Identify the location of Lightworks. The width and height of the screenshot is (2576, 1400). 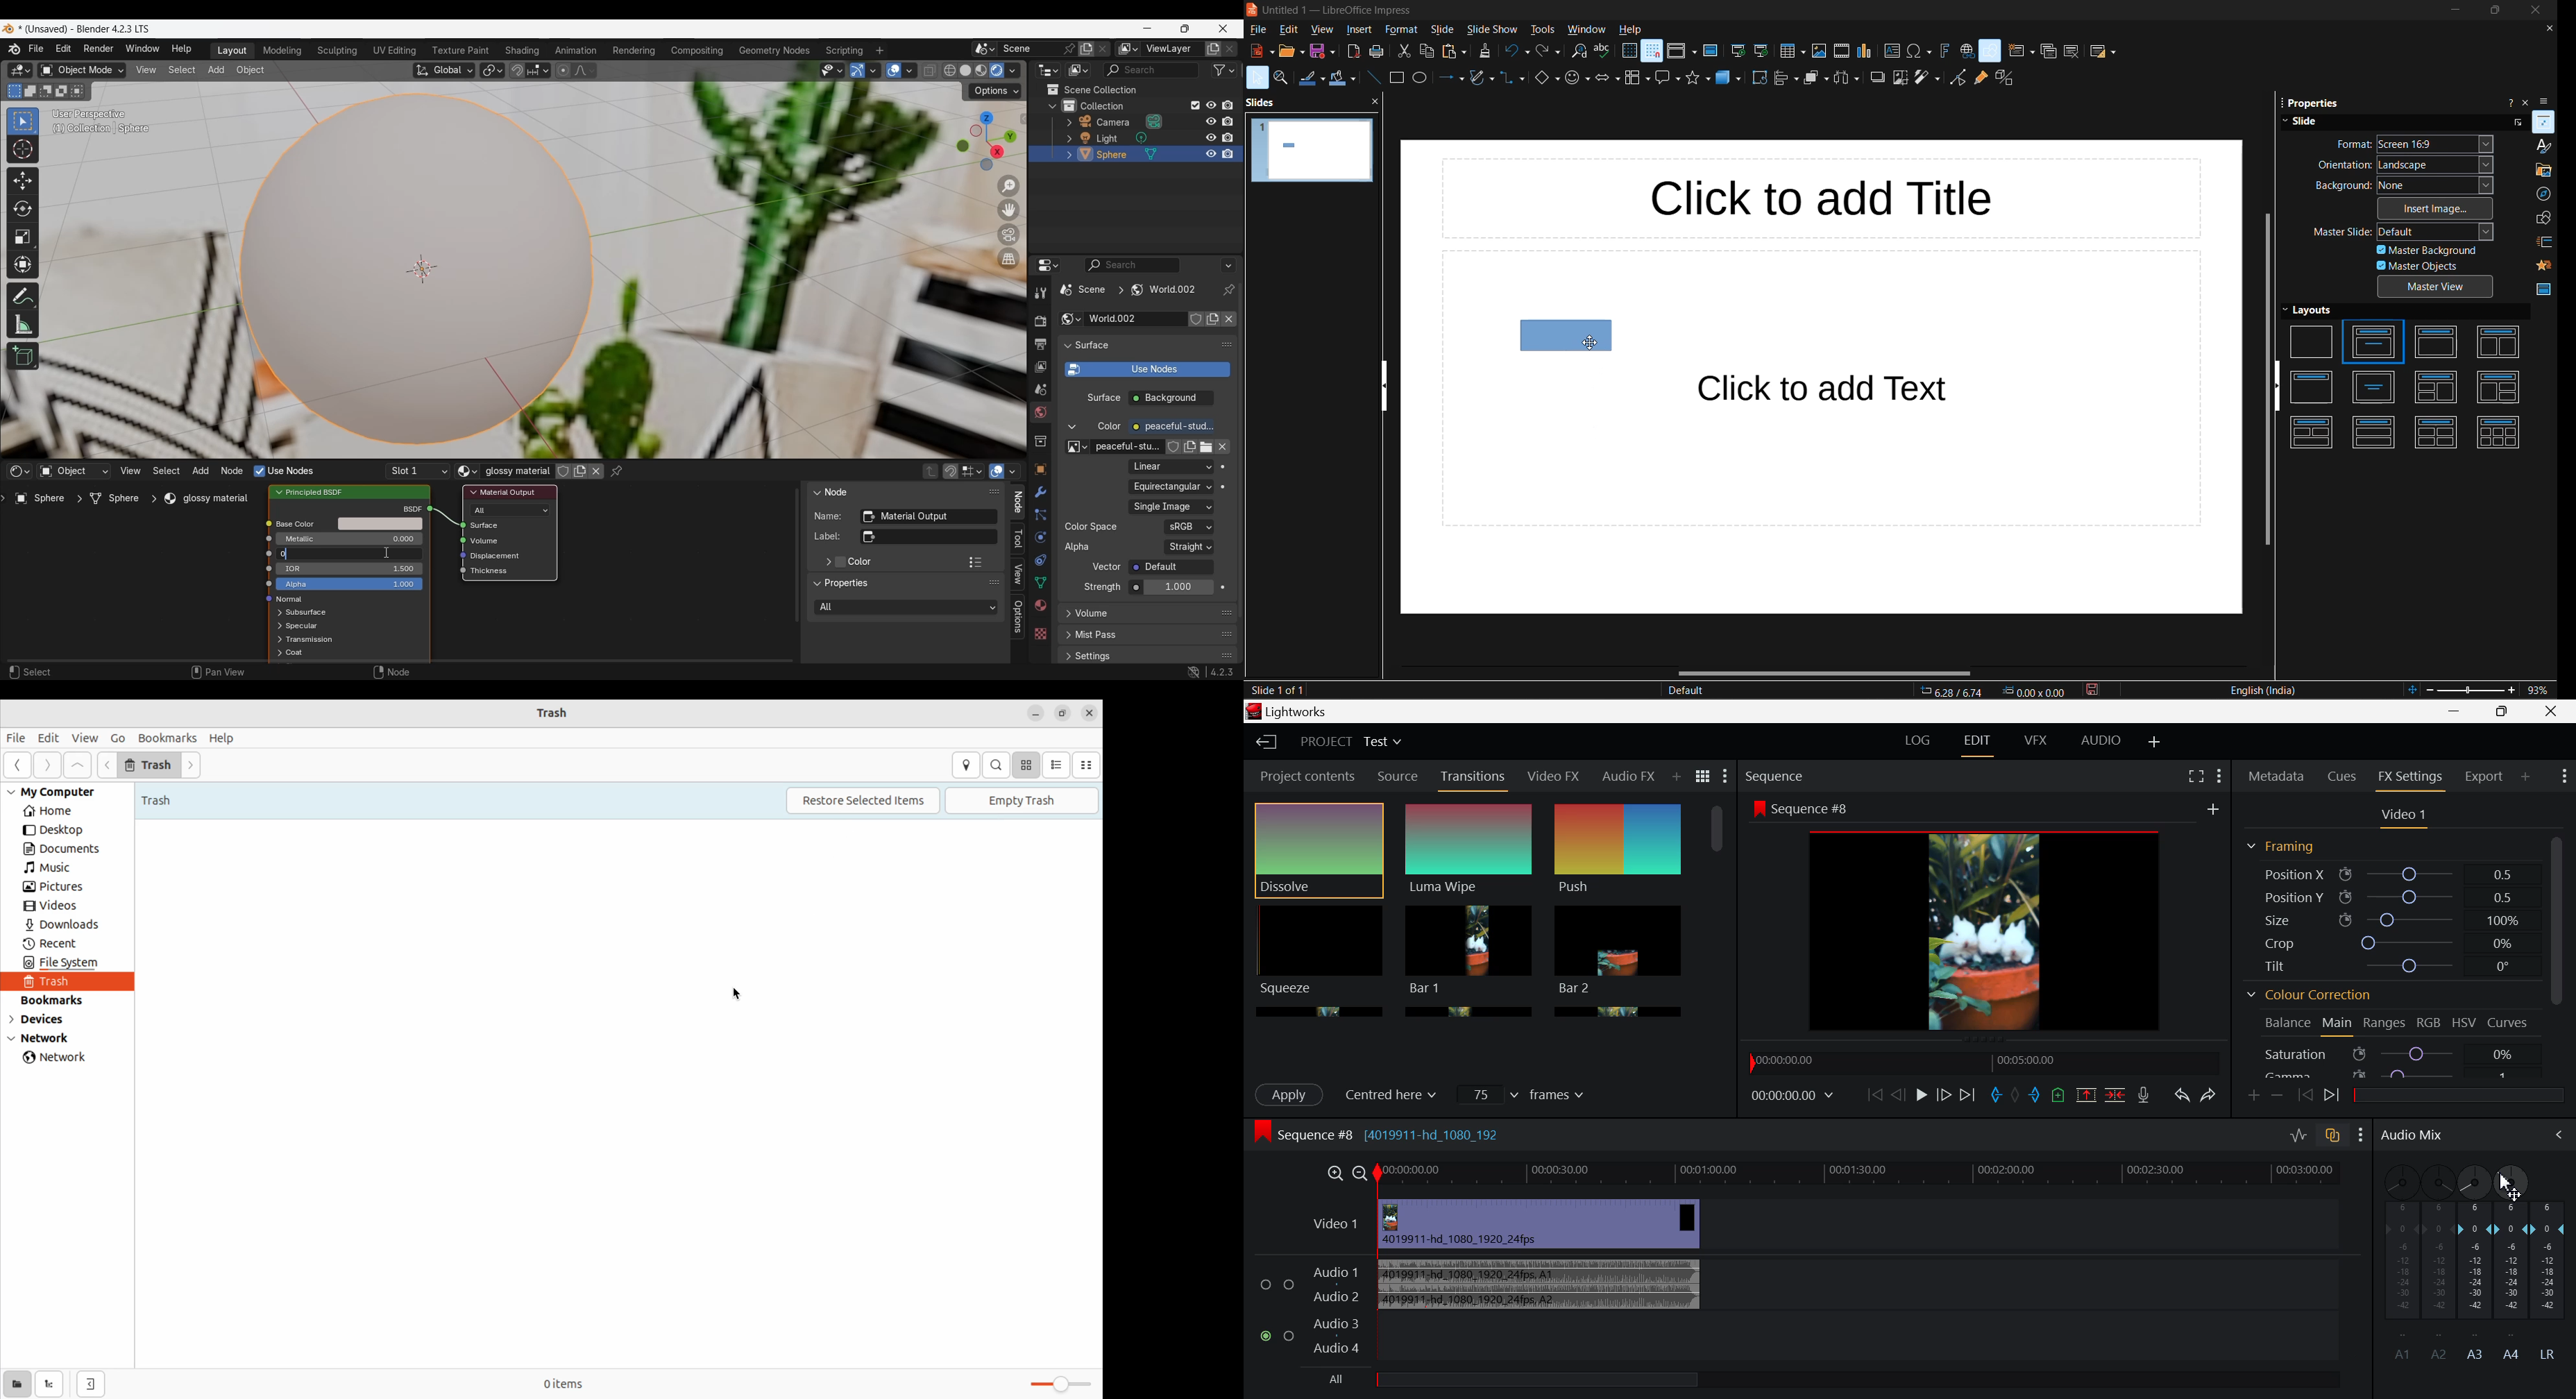
(1311, 711).